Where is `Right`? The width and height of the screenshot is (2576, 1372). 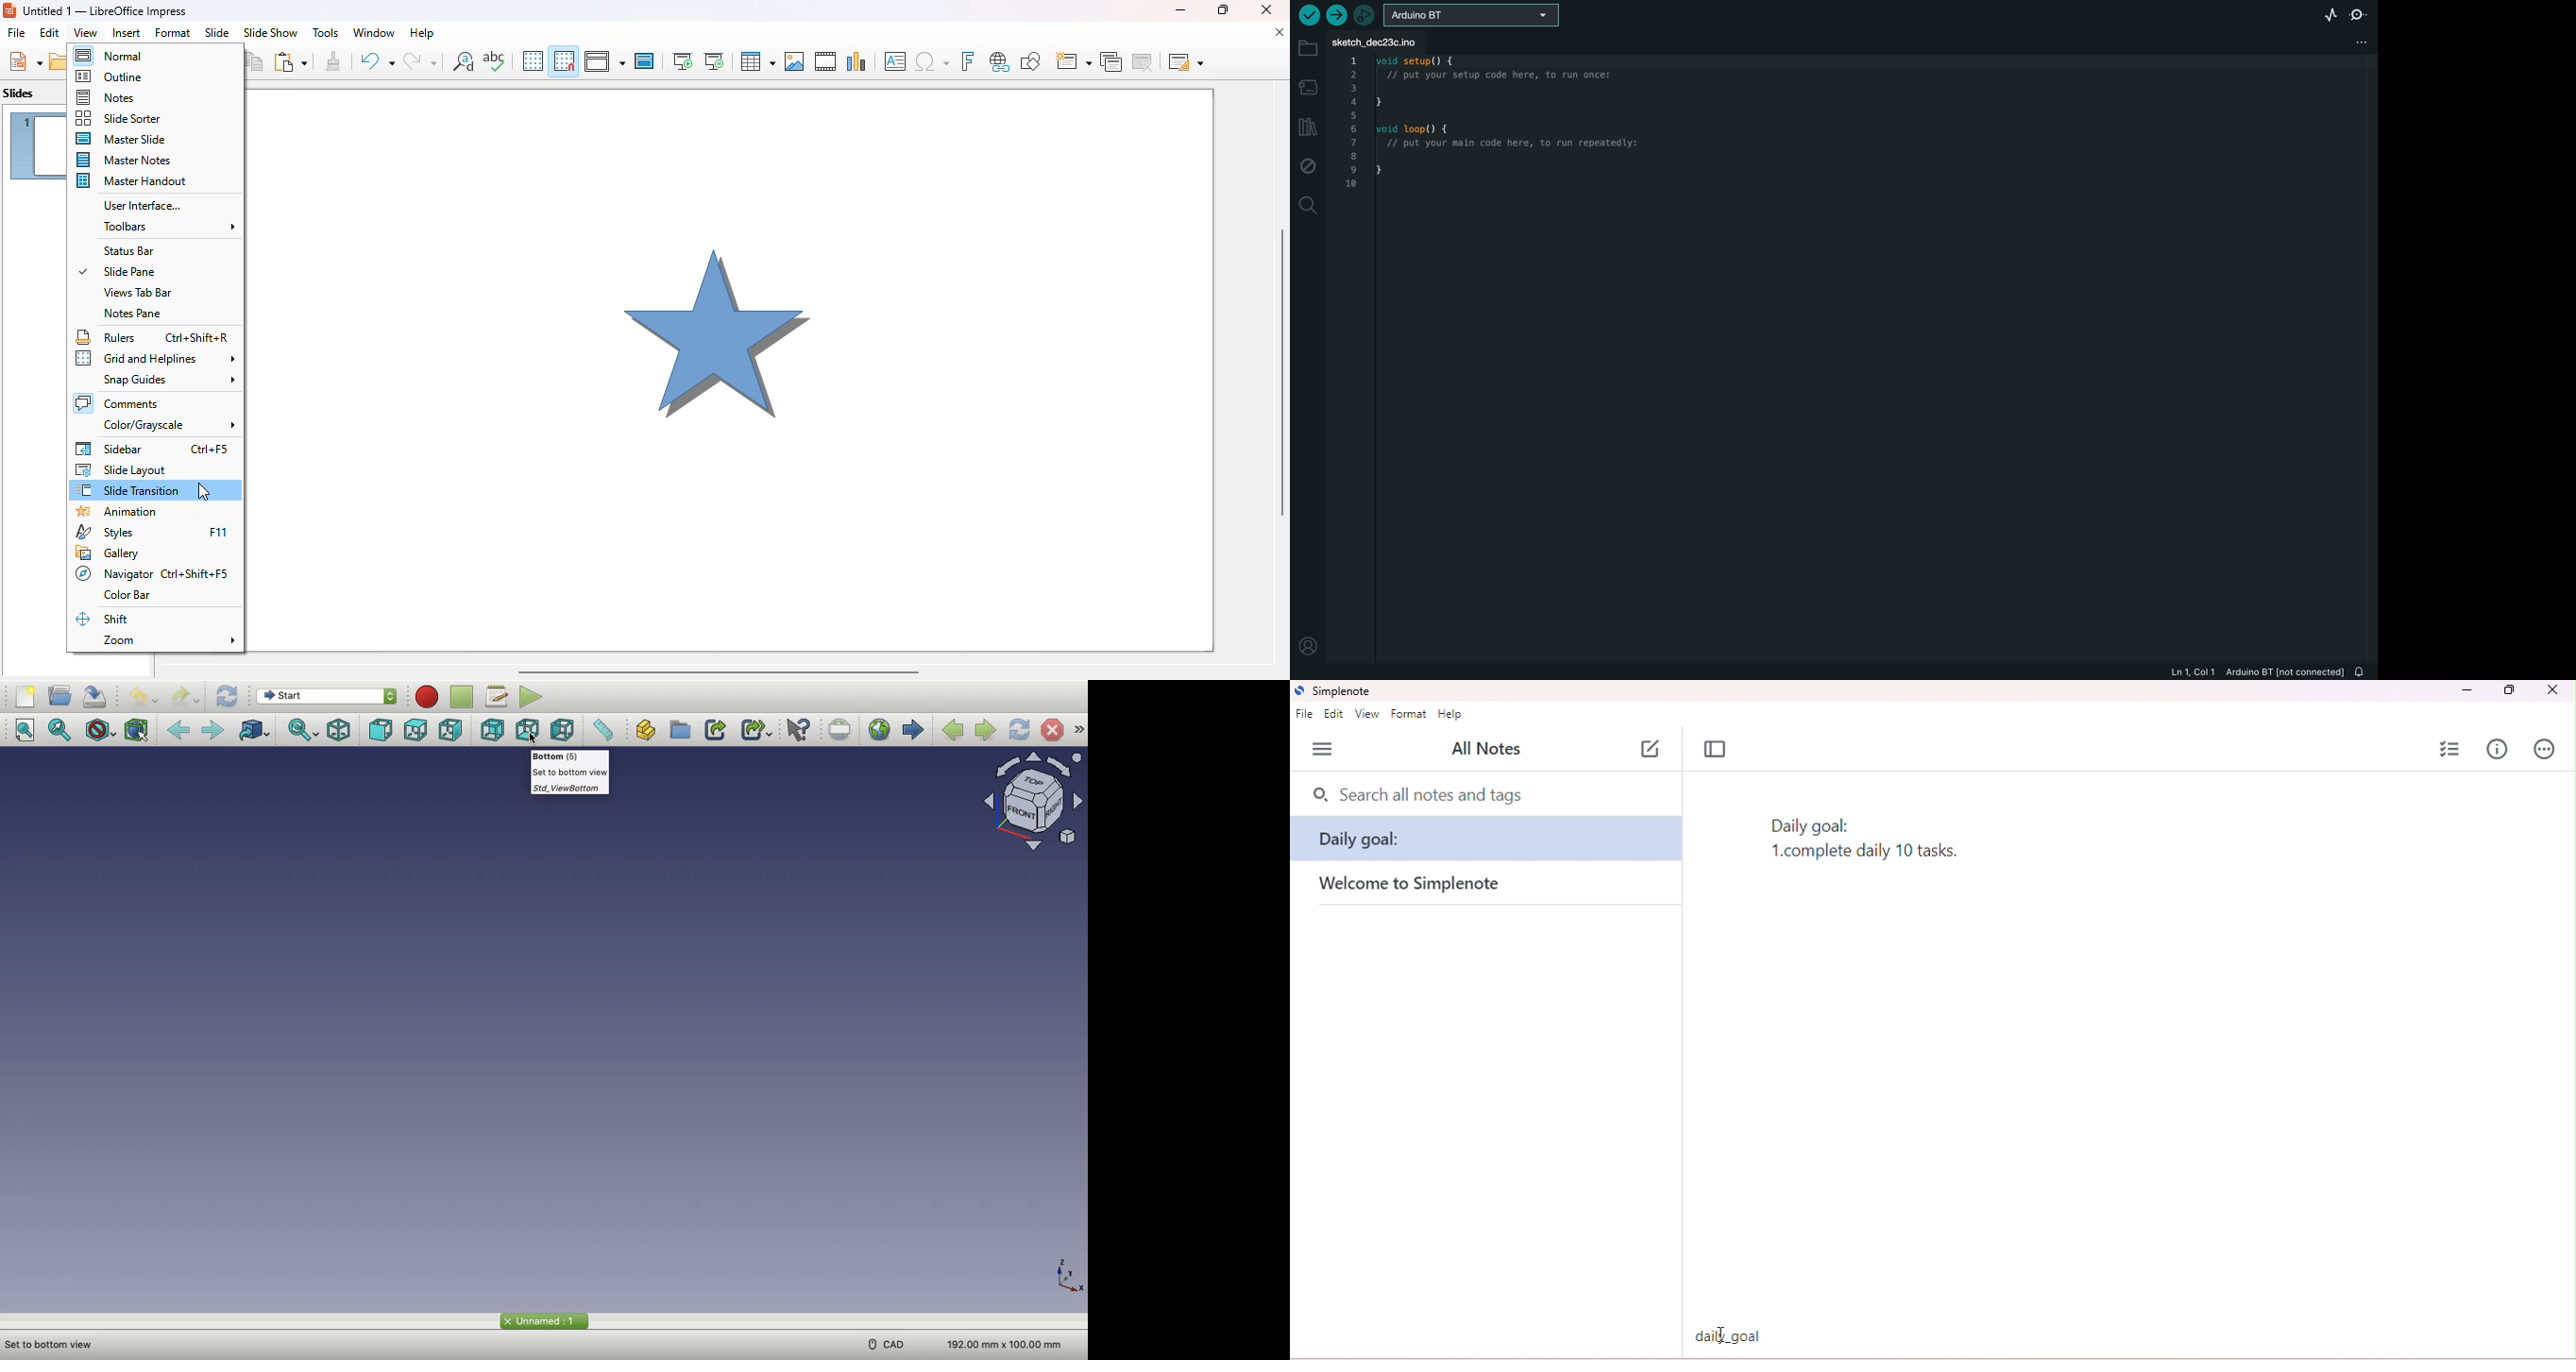
Right is located at coordinates (452, 730).